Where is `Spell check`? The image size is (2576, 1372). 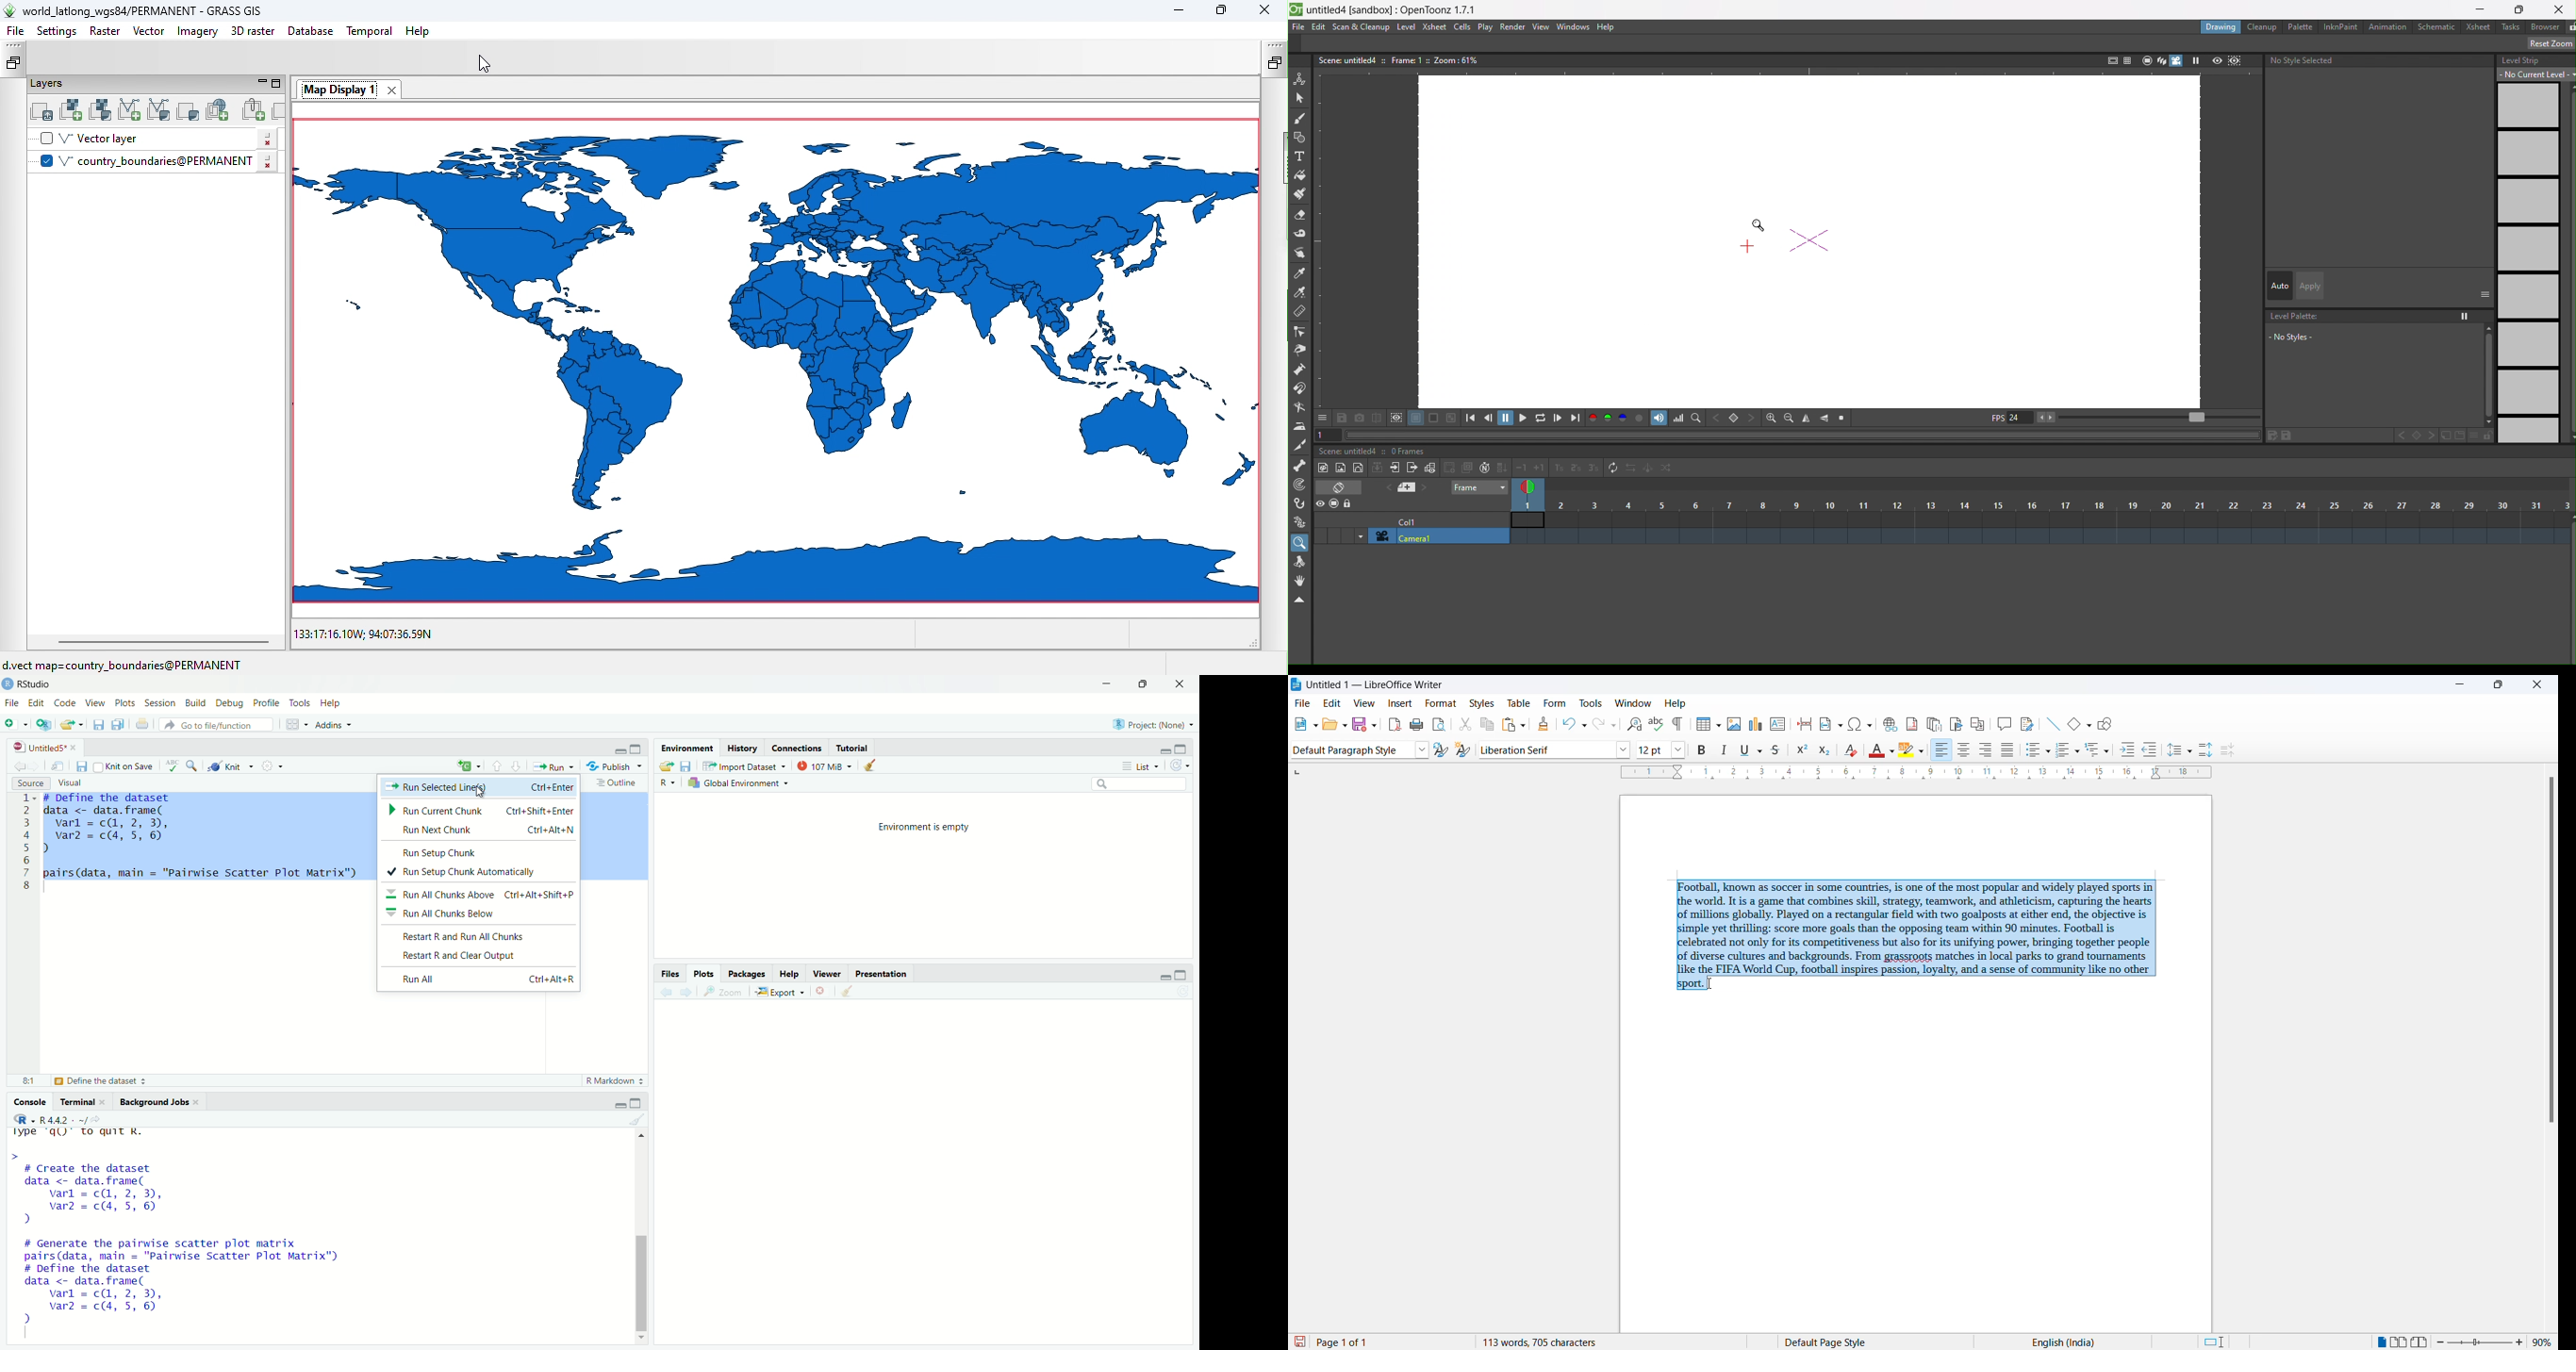 Spell check is located at coordinates (173, 766).